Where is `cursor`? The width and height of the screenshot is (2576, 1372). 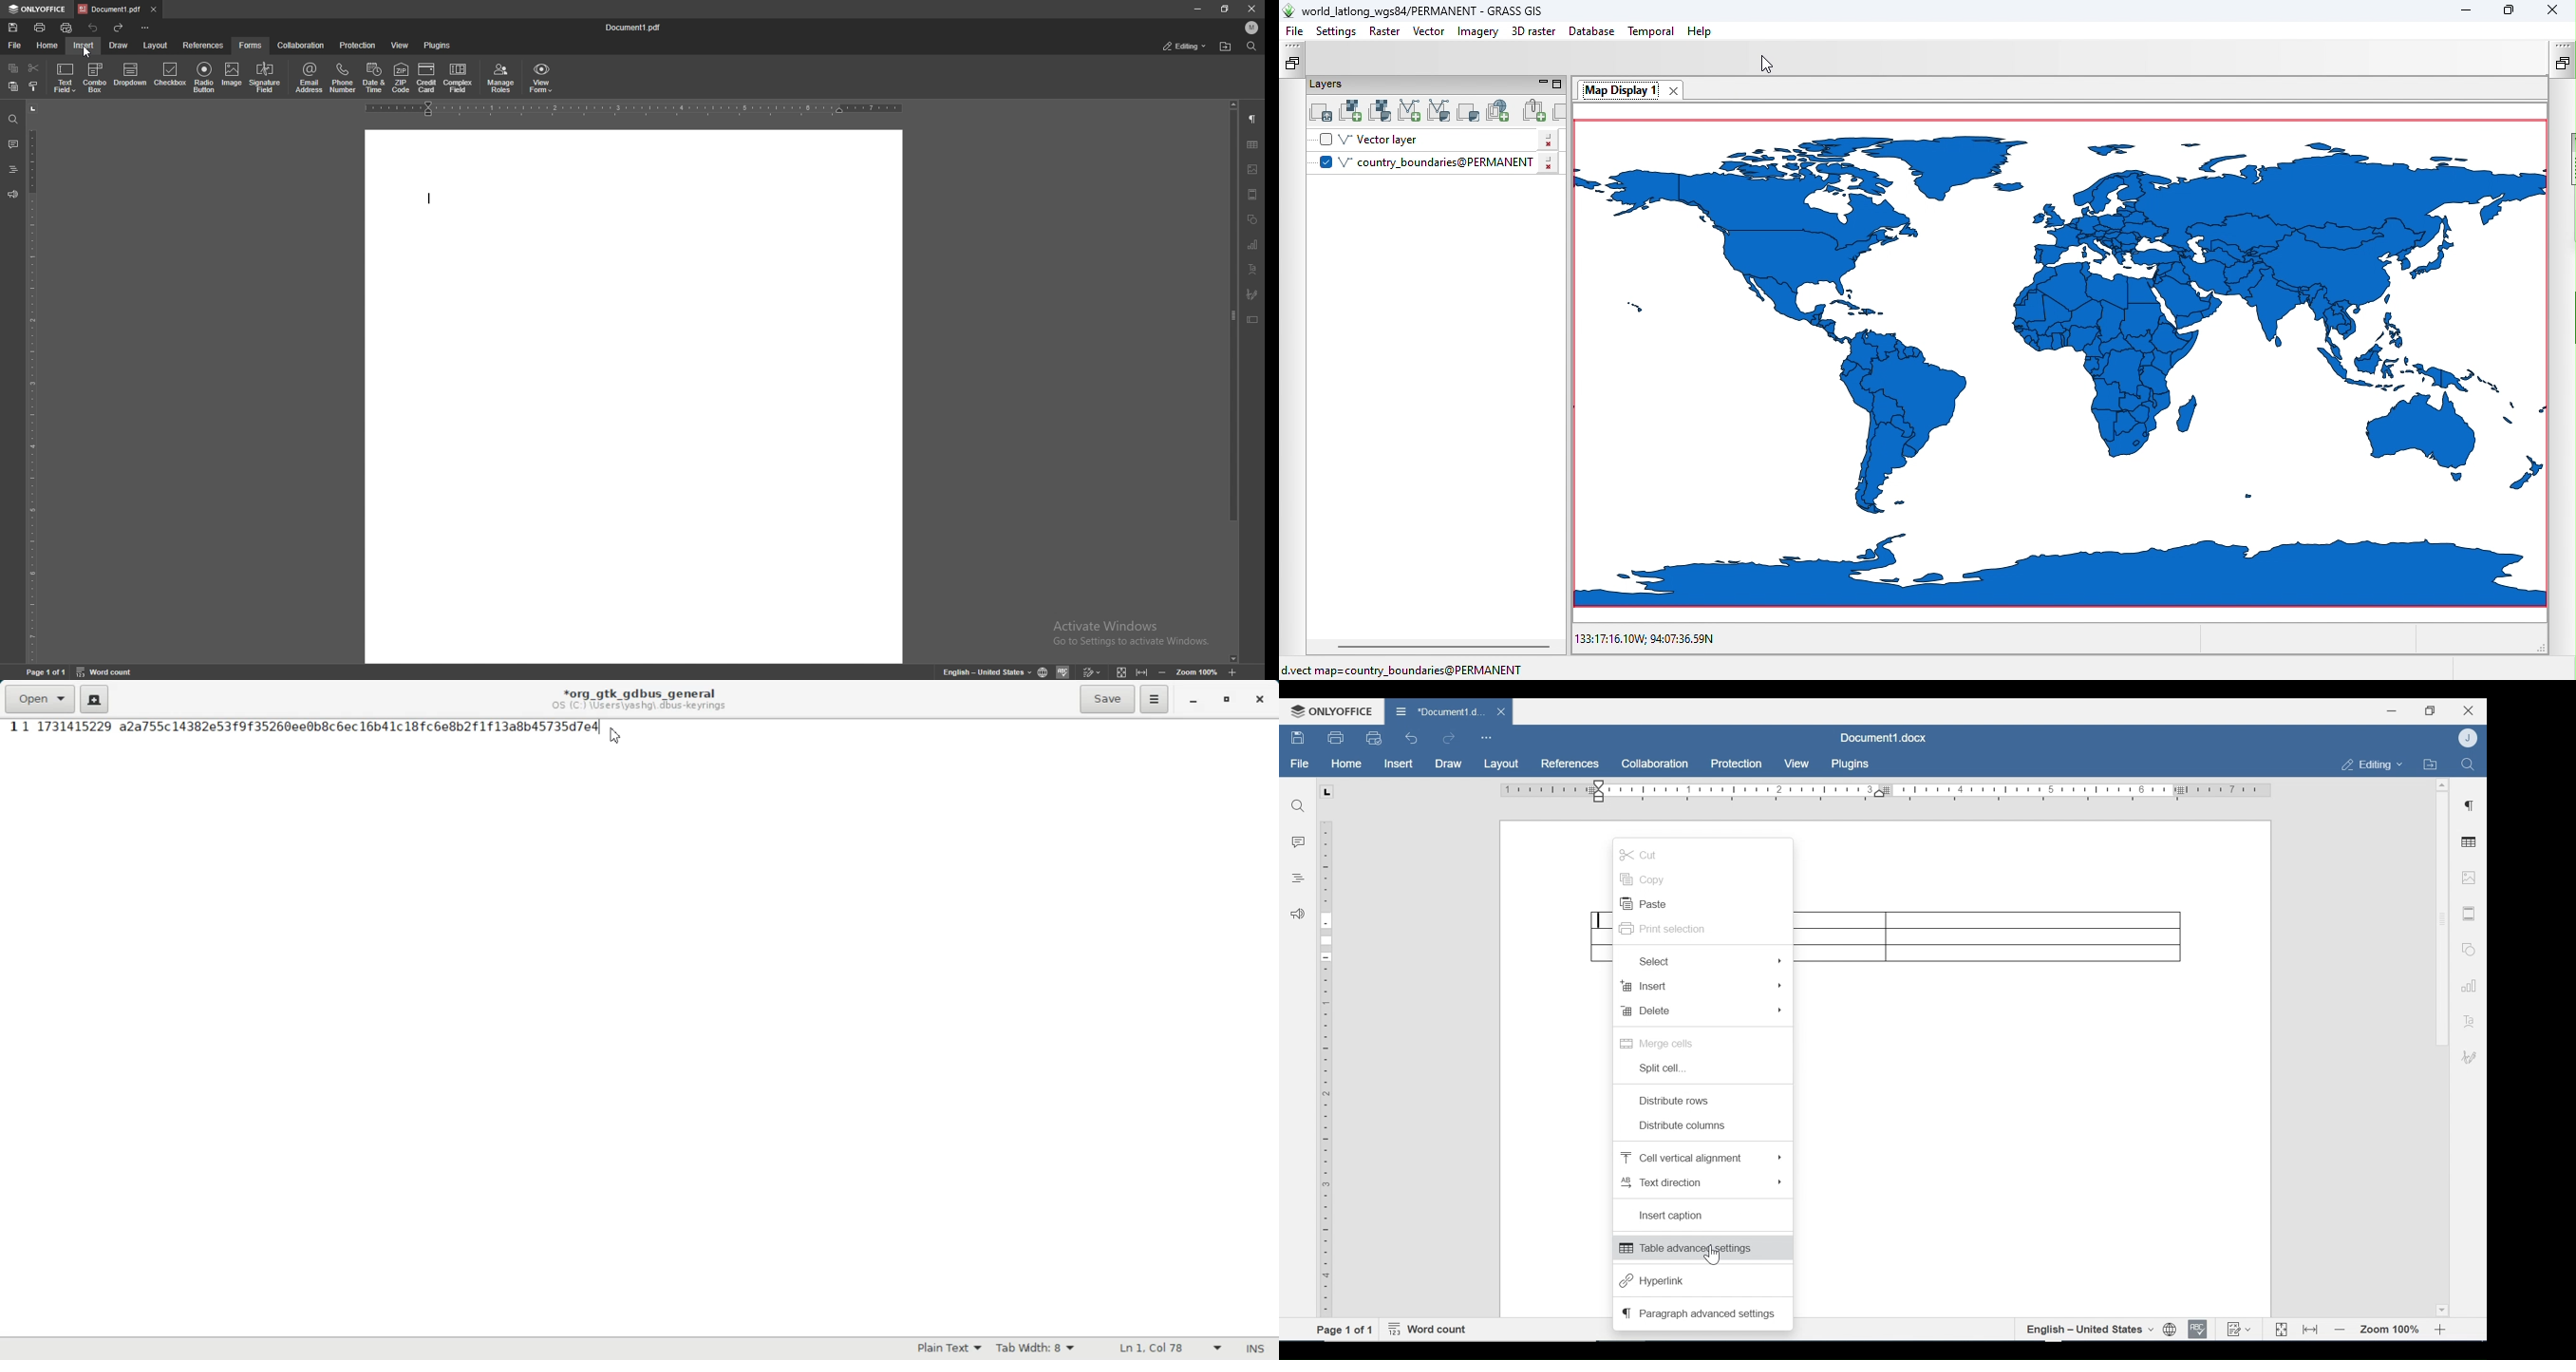 cursor is located at coordinates (92, 59).